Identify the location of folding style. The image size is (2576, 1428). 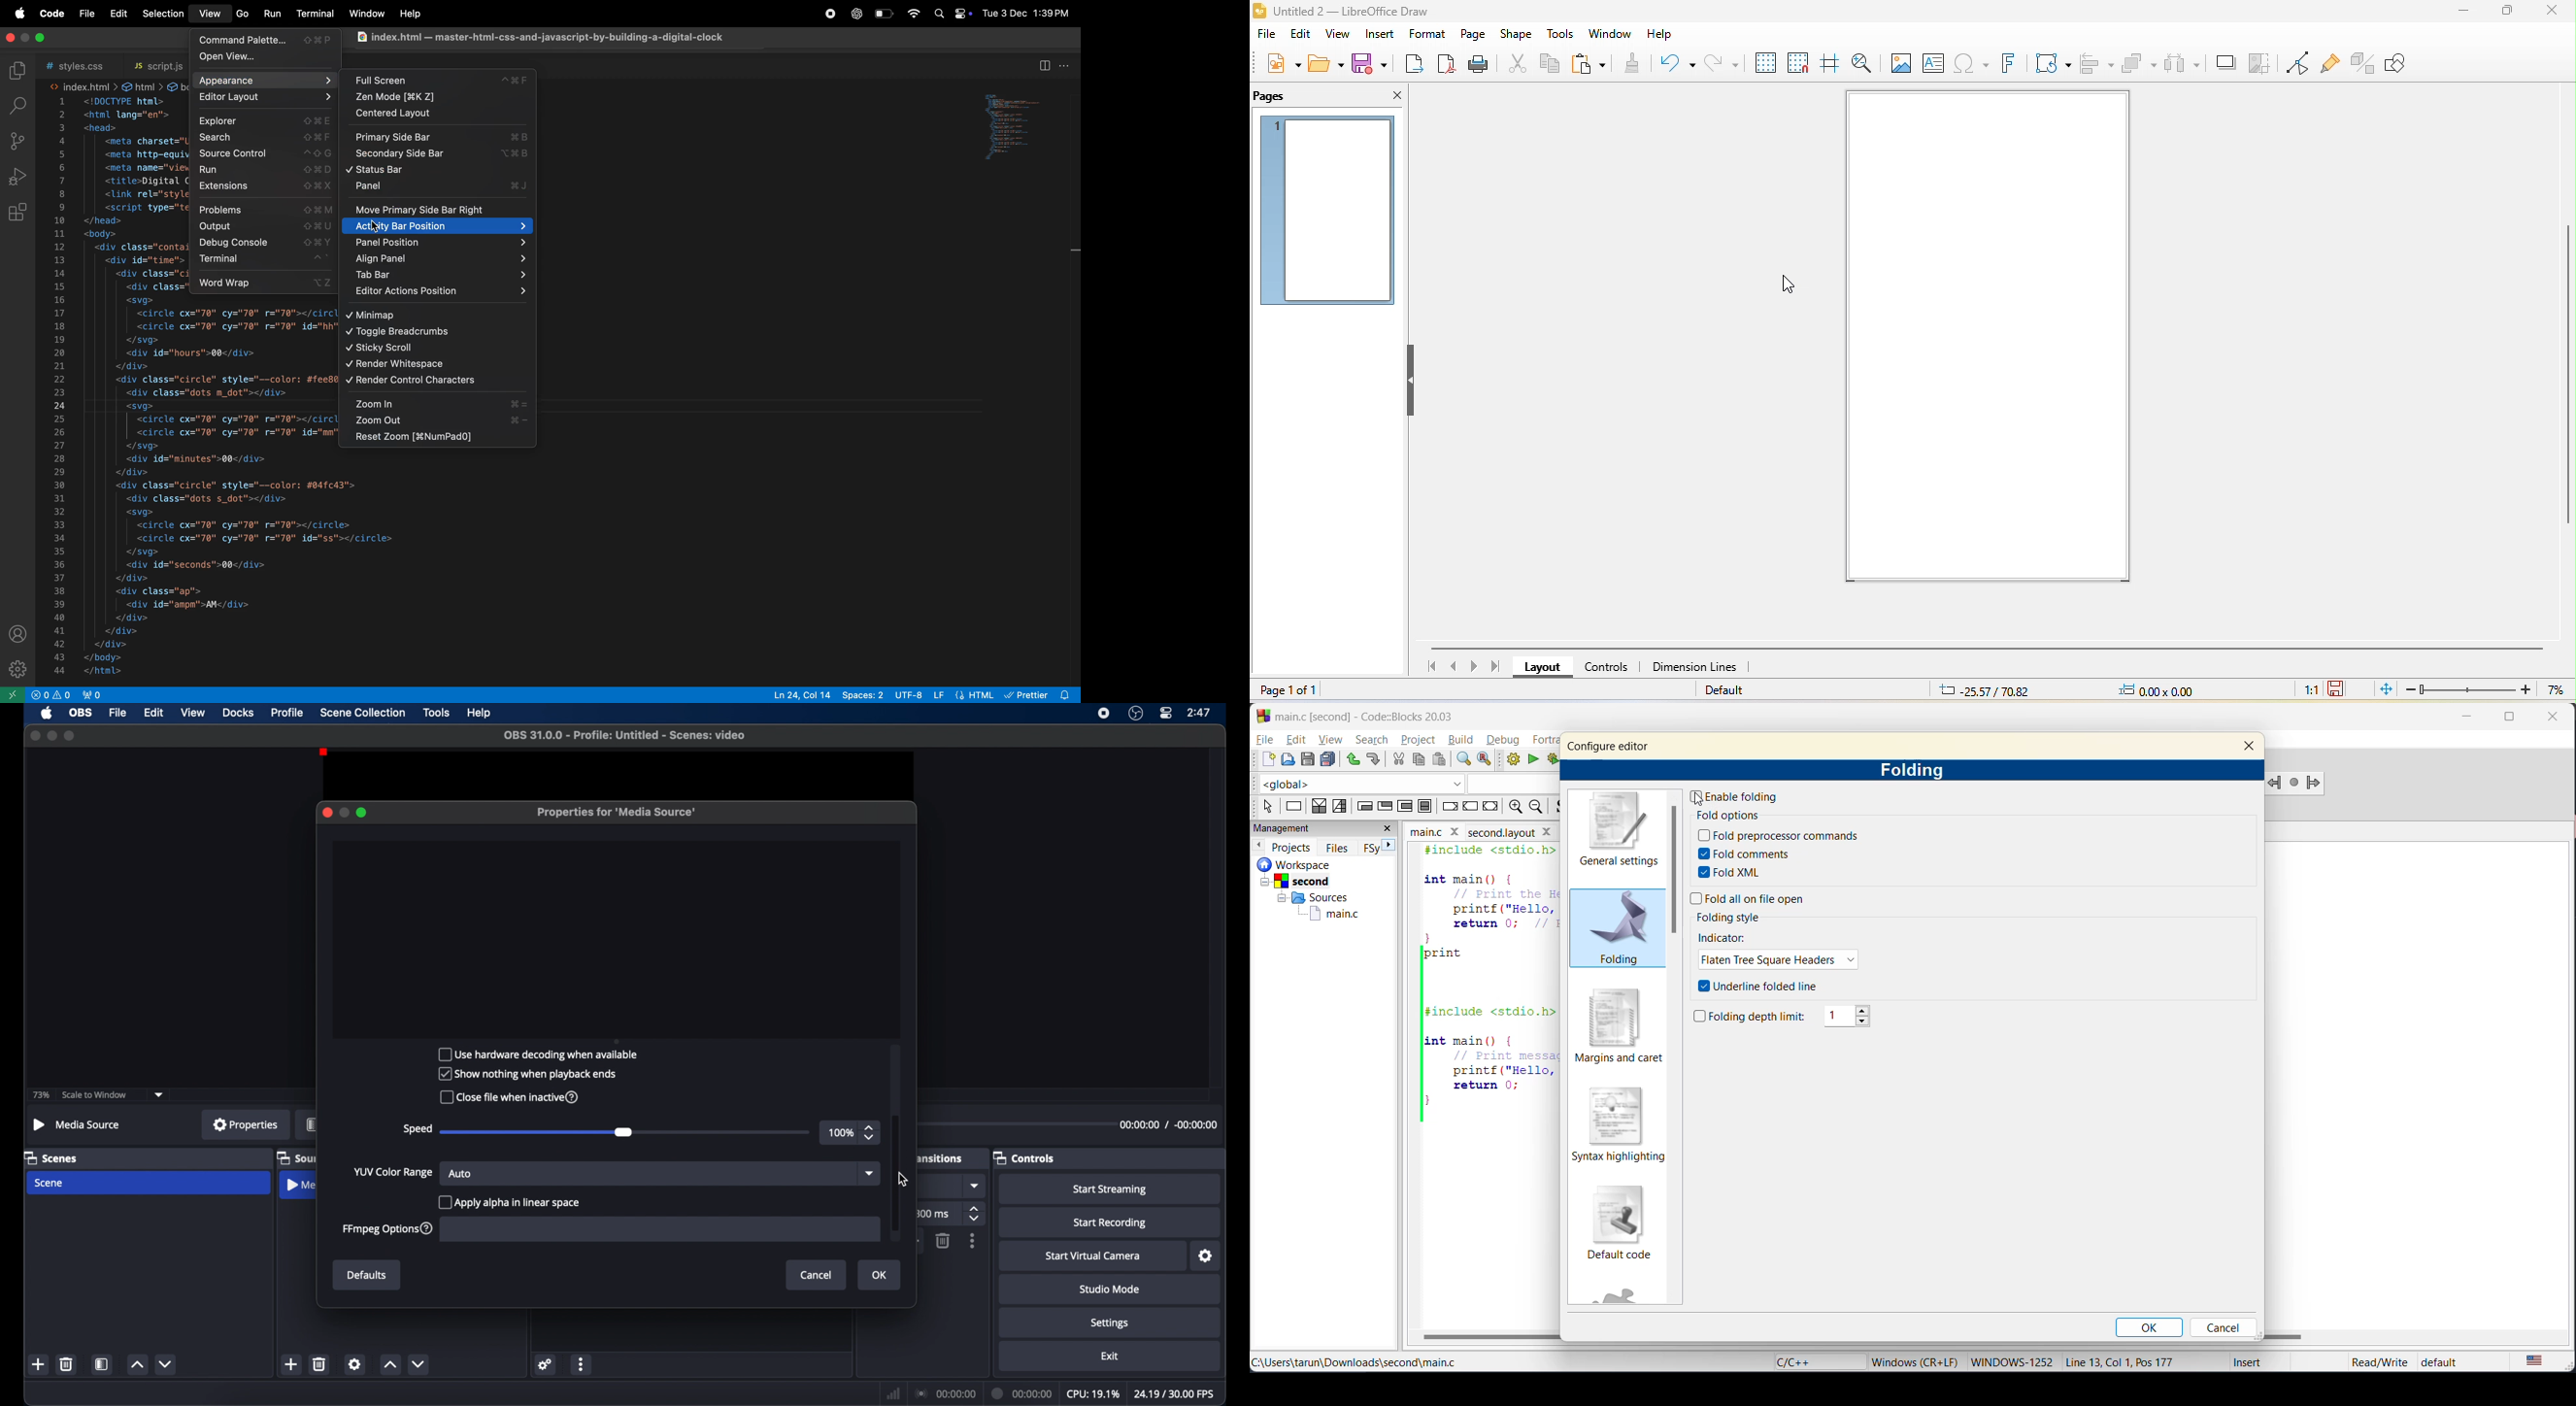
(1733, 917).